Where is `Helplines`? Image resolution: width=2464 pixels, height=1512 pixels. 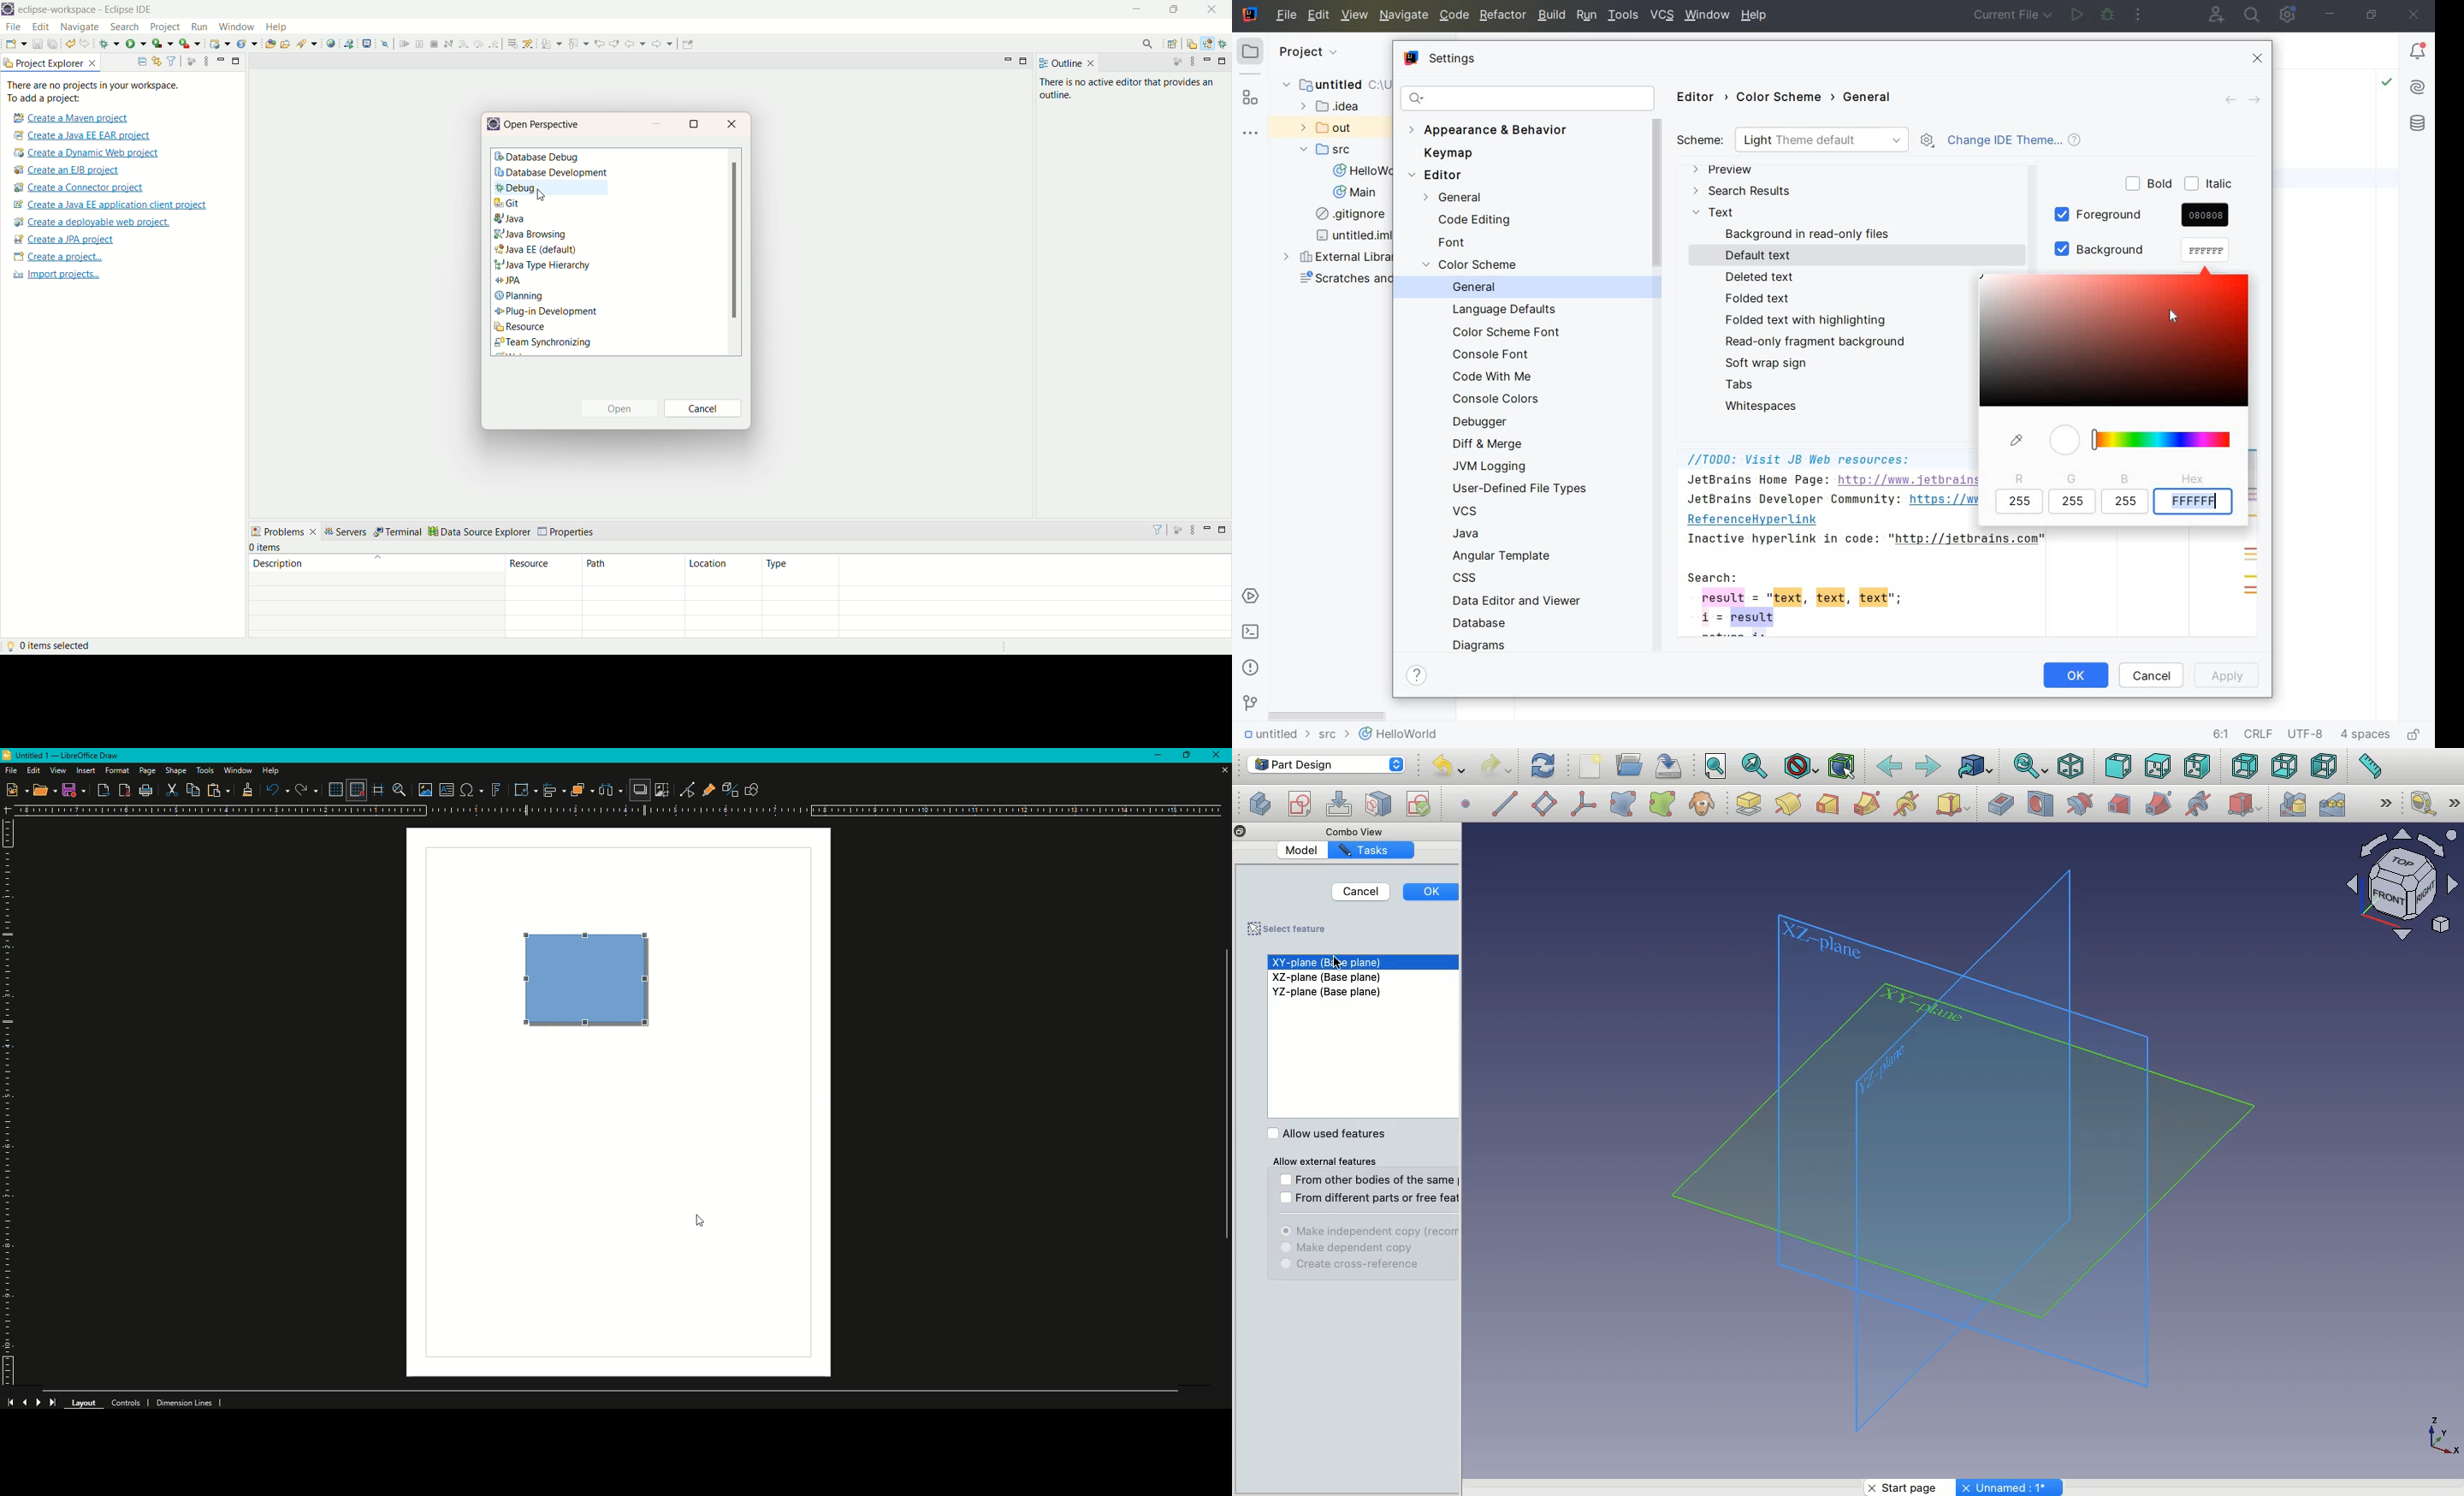 Helplines is located at coordinates (379, 790).